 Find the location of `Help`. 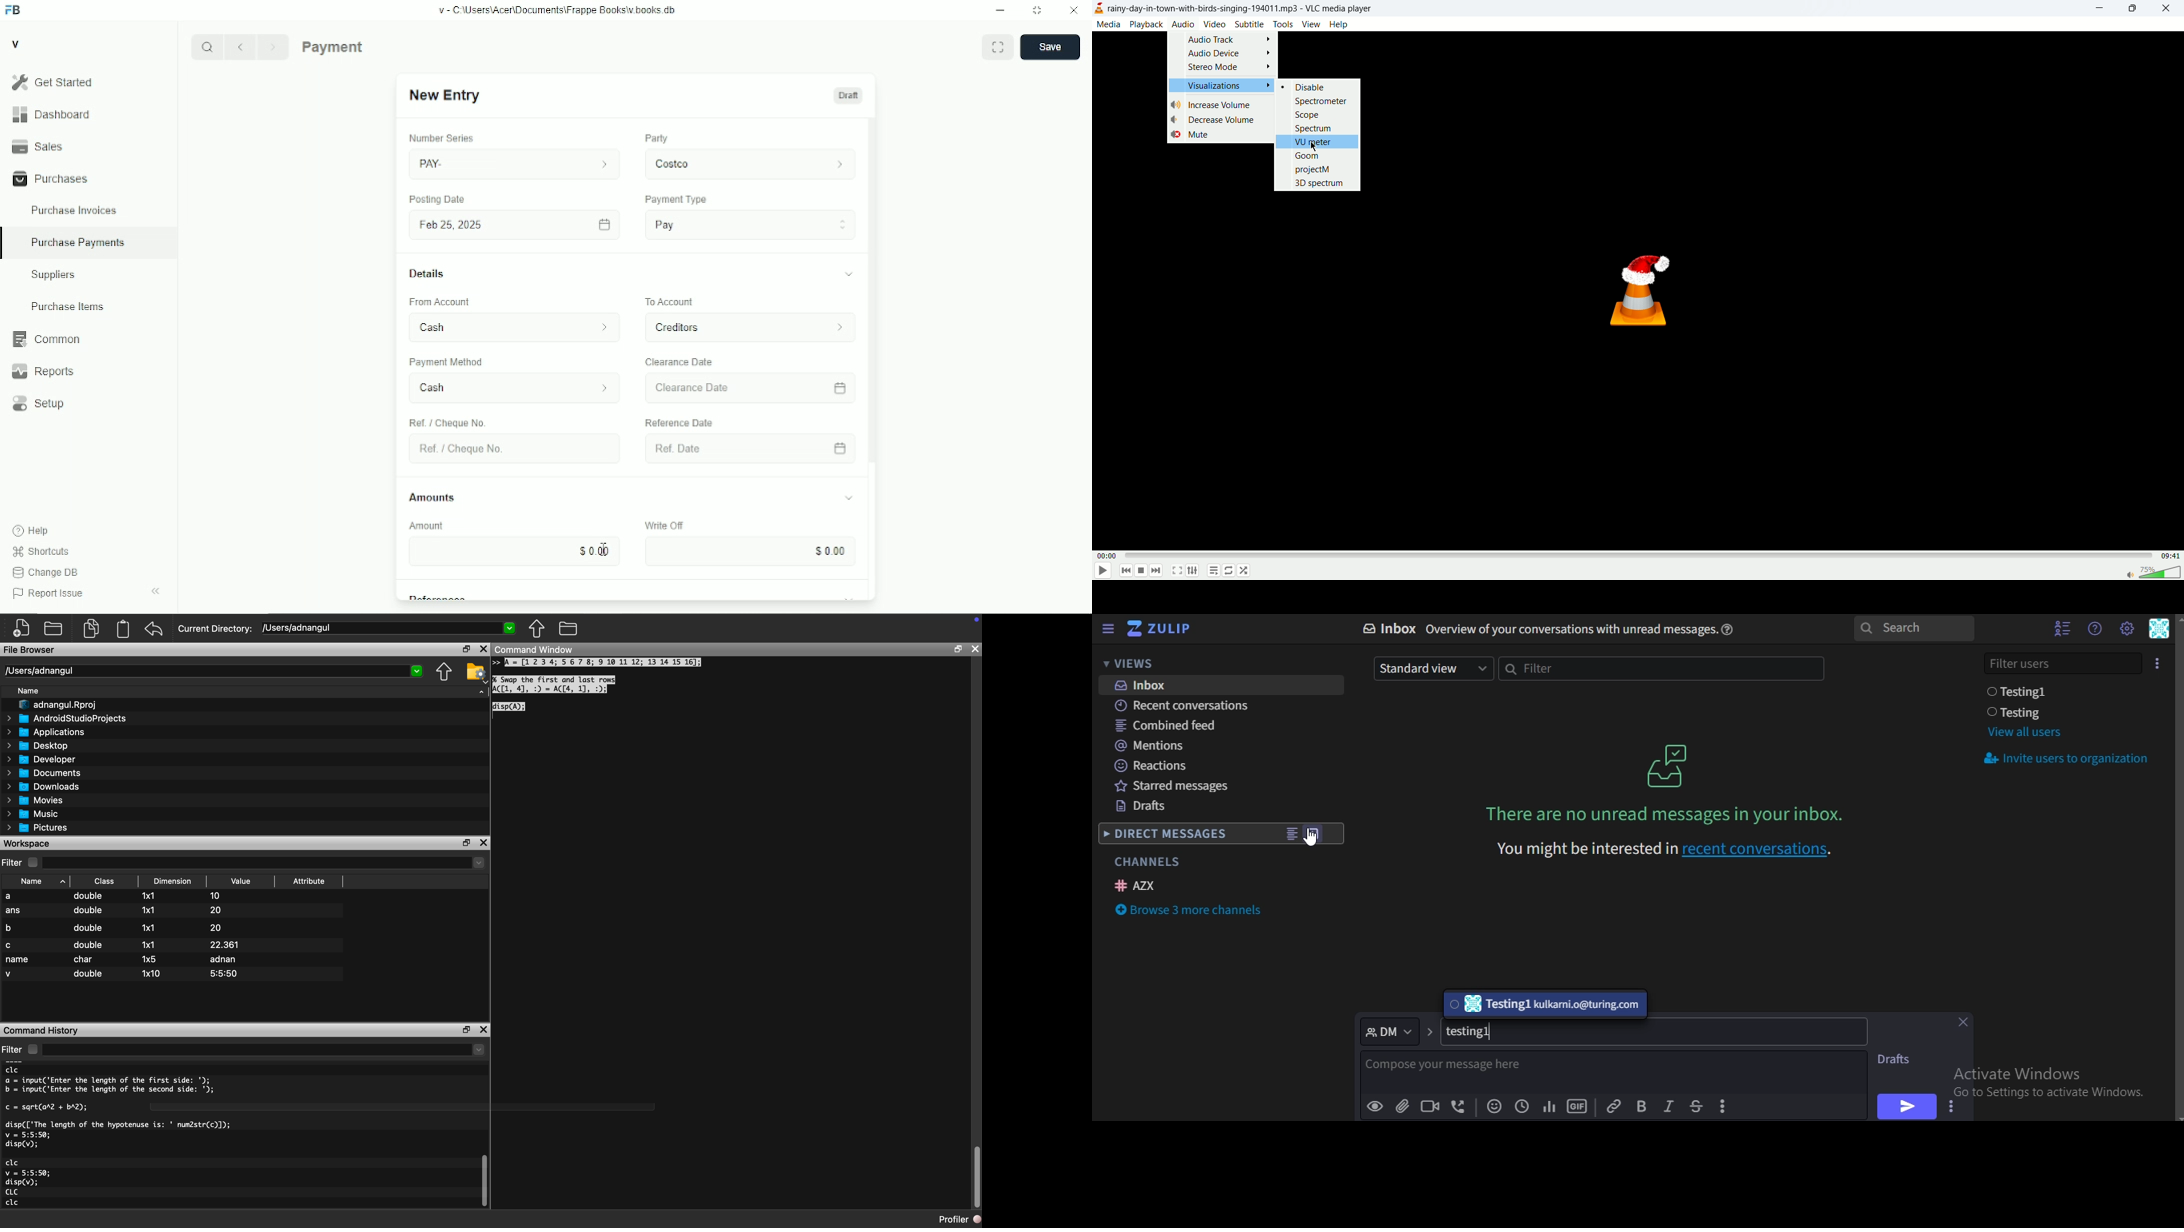

Help is located at coordinates (31, 531).